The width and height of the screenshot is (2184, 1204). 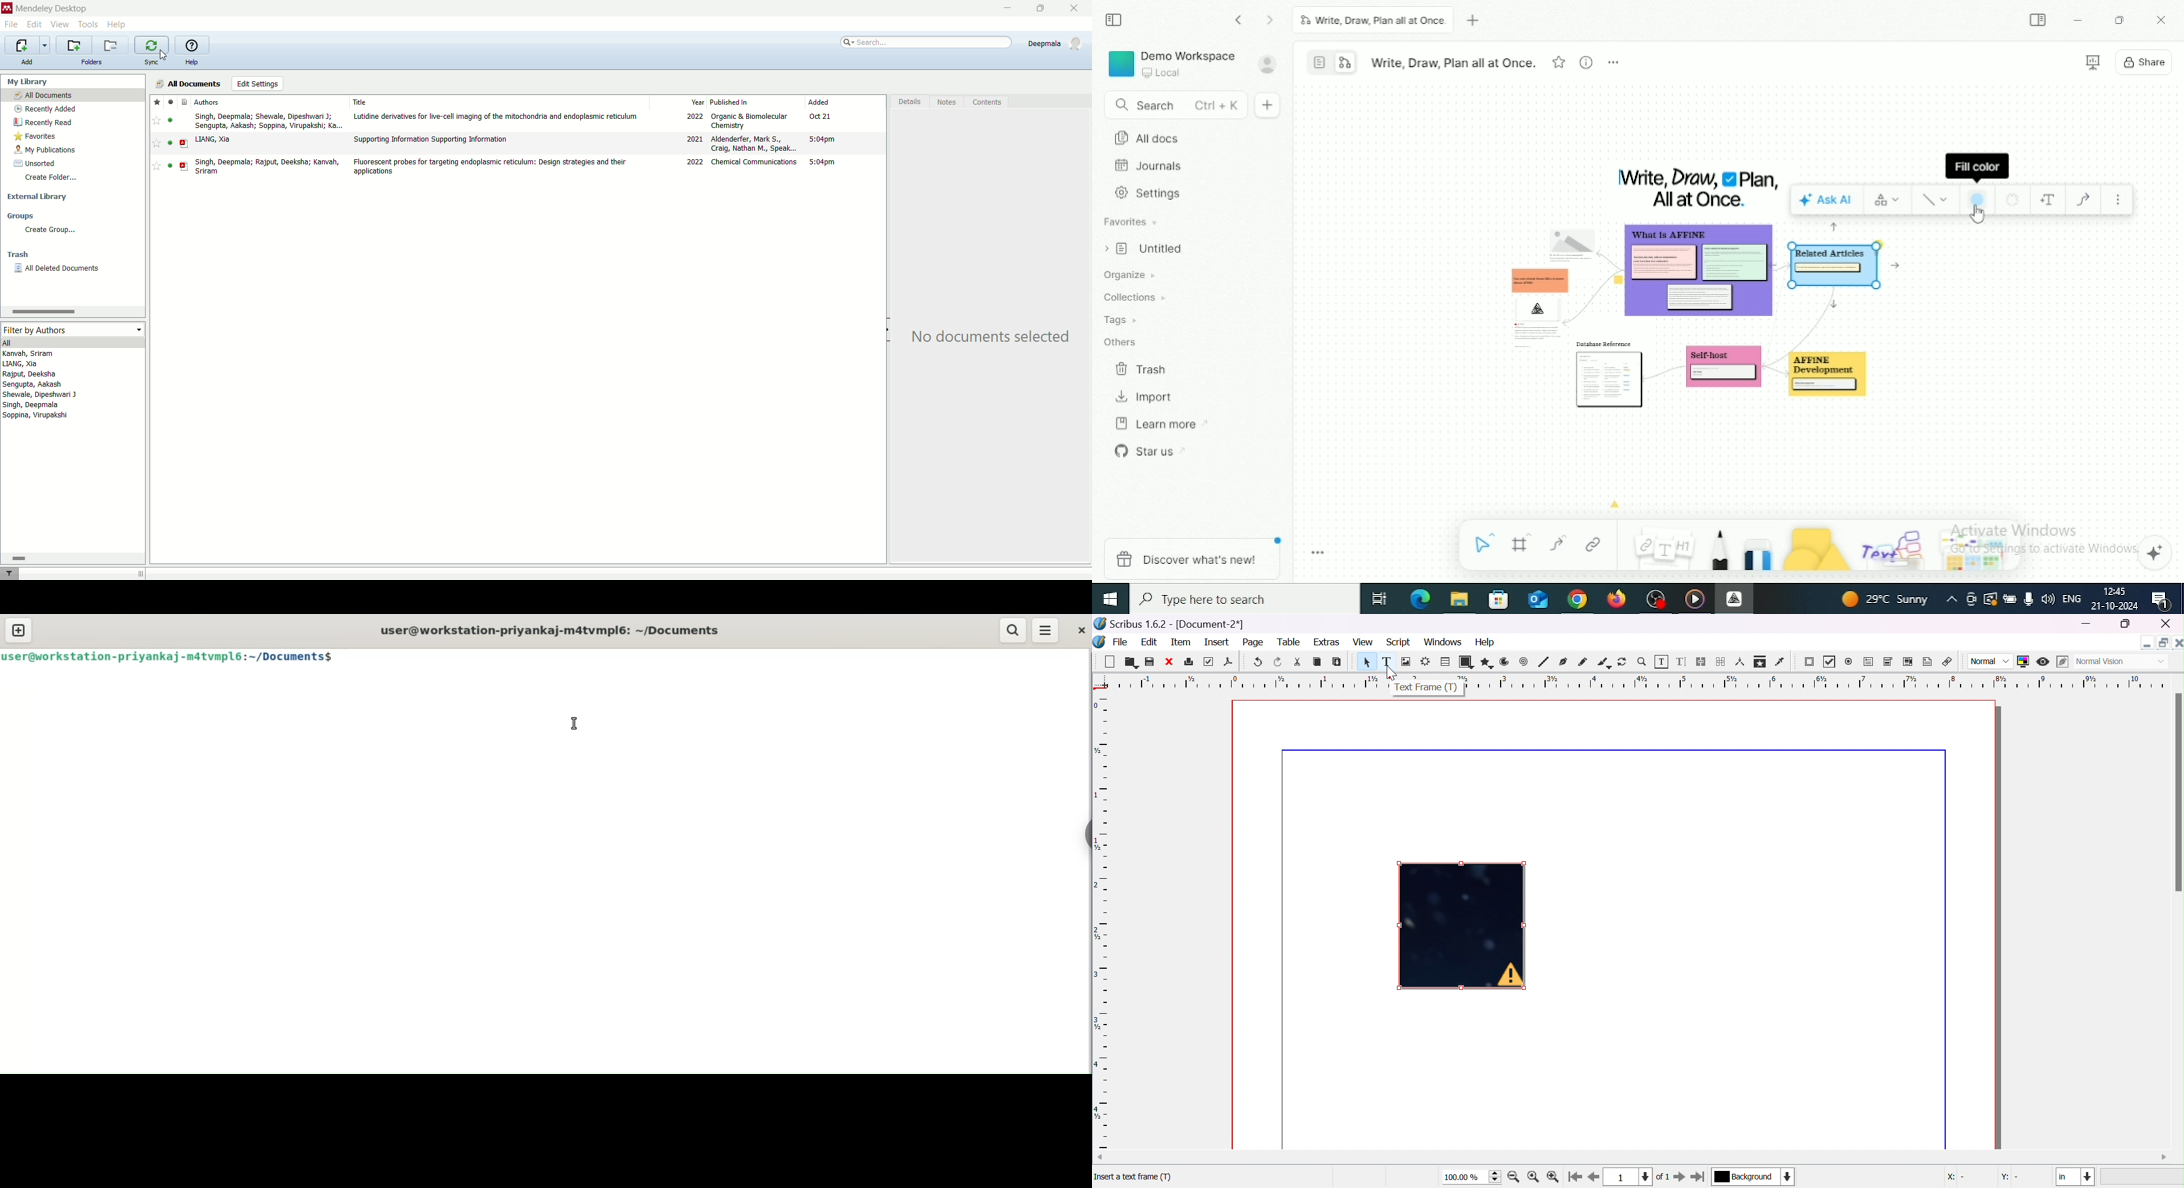 What do you see at coordinates (1168, 662) in the screenshot?
I see `close` at bounding box center [1168, 662].